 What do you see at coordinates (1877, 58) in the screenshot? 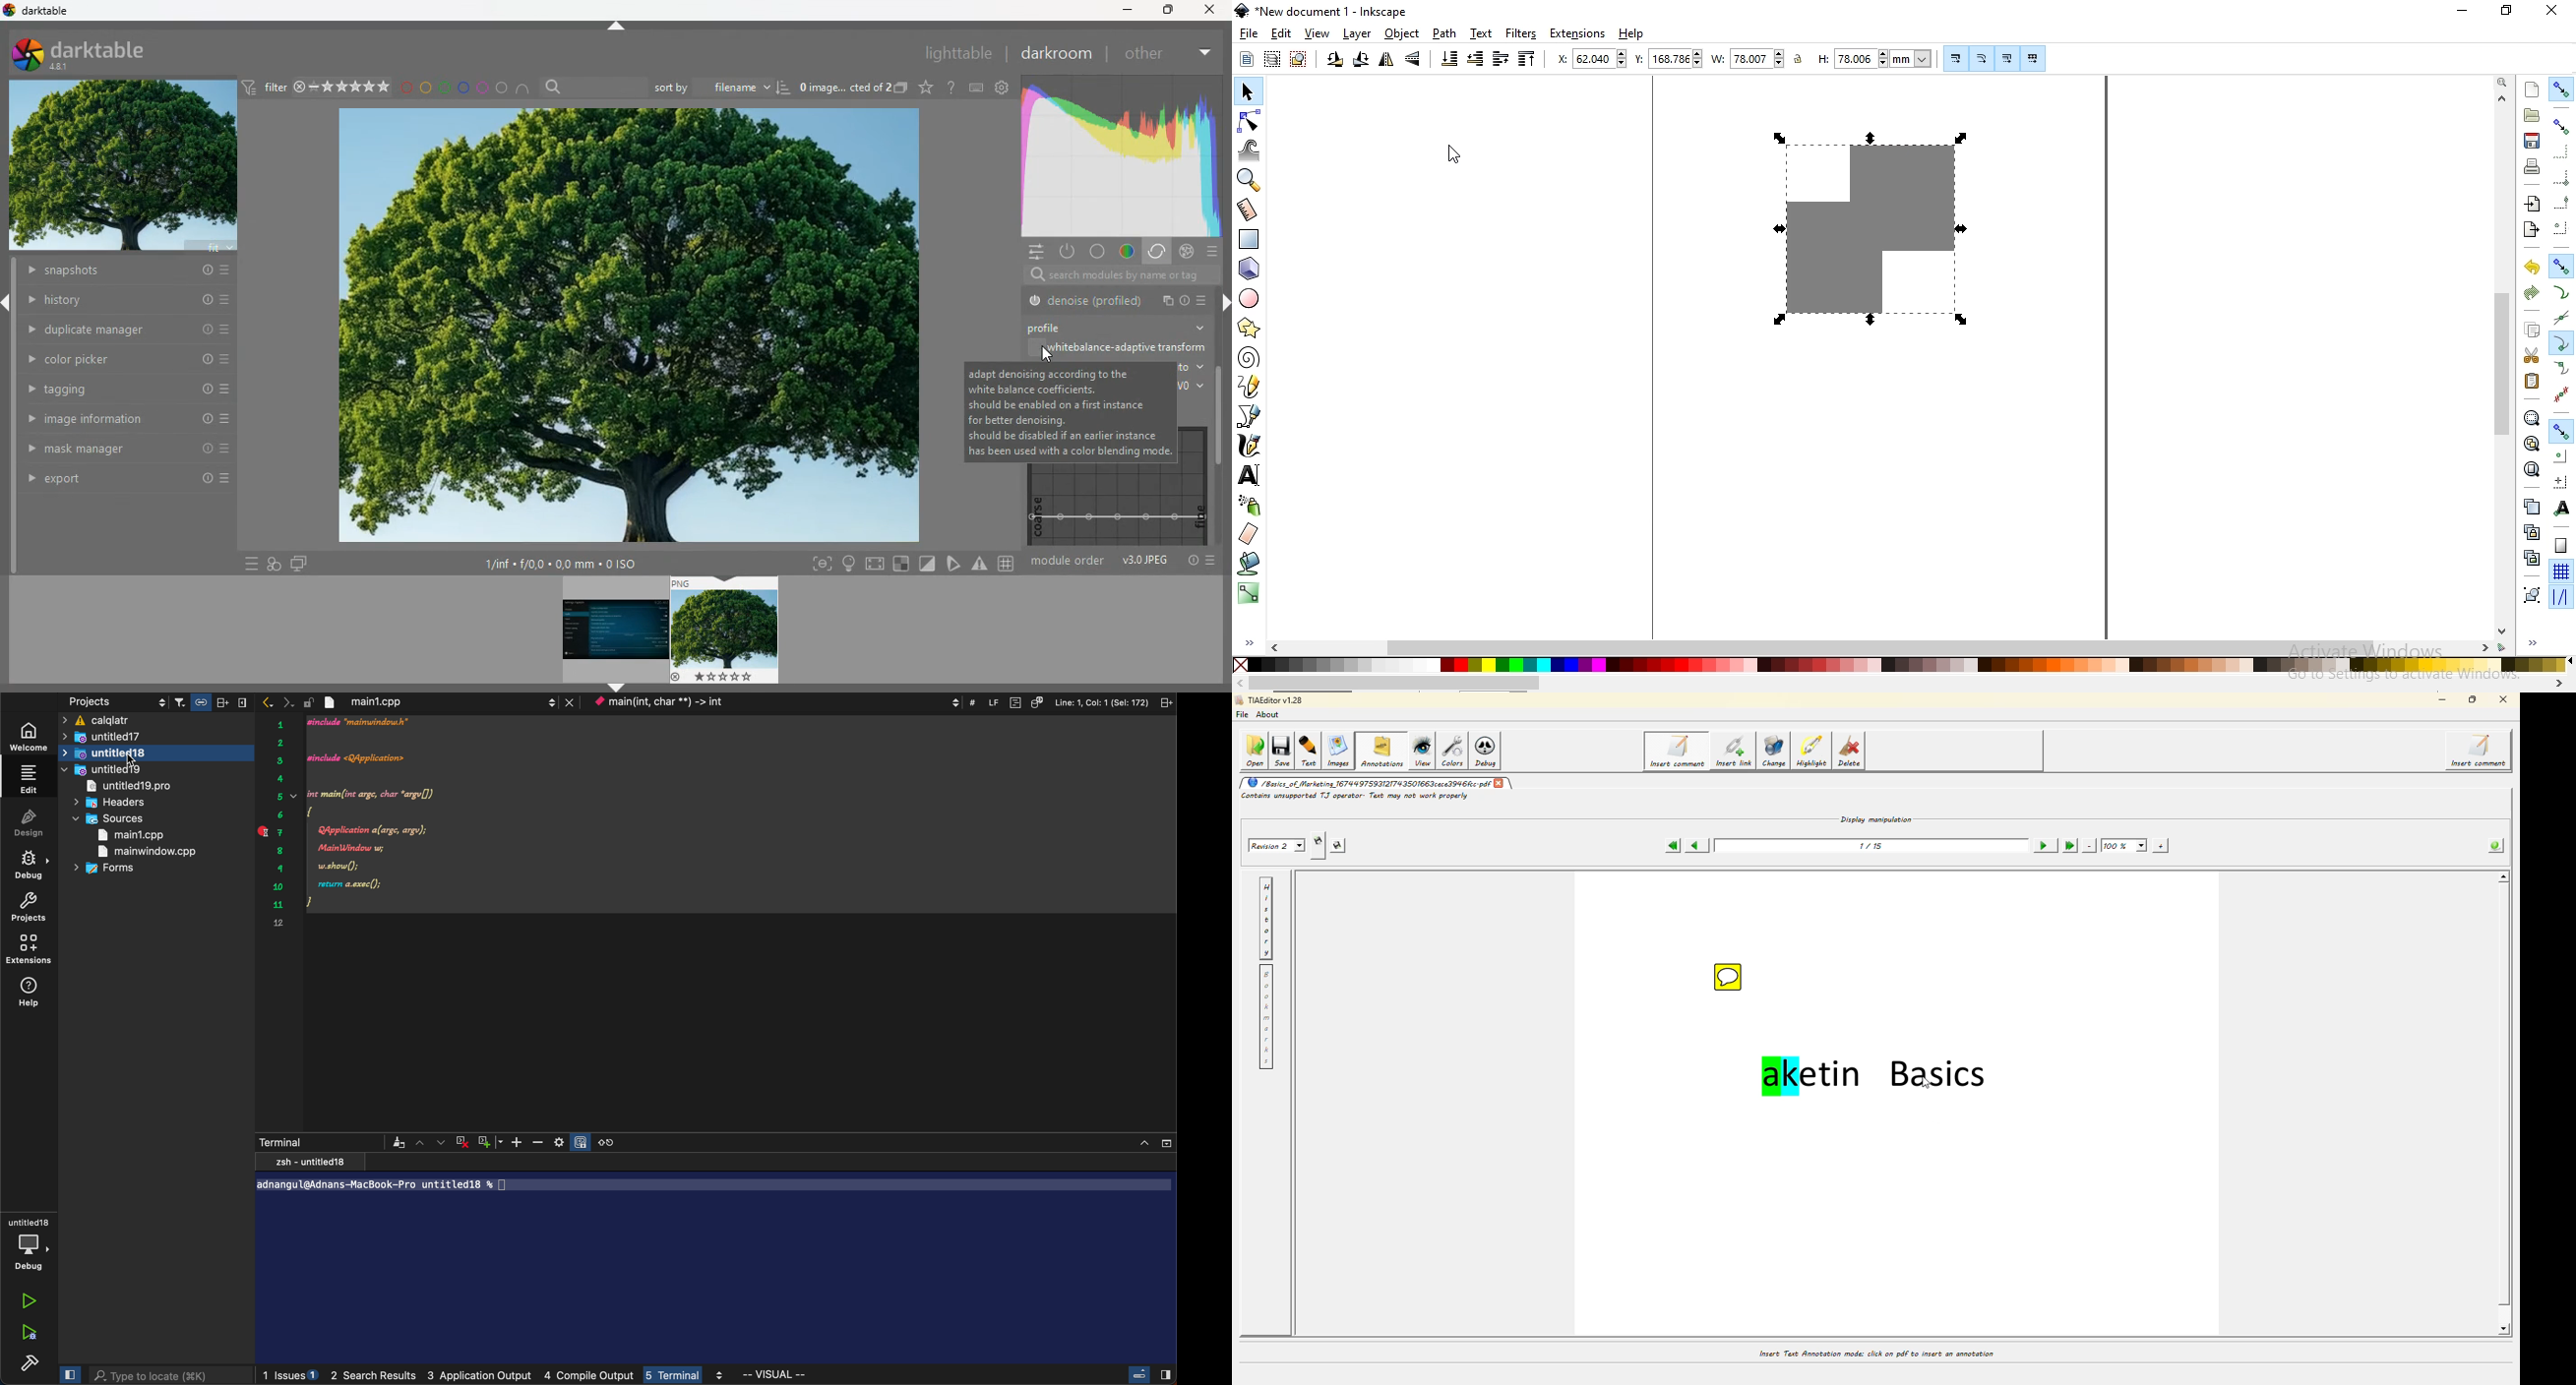
I see `height of selection` at bounding box center [1877, 58].